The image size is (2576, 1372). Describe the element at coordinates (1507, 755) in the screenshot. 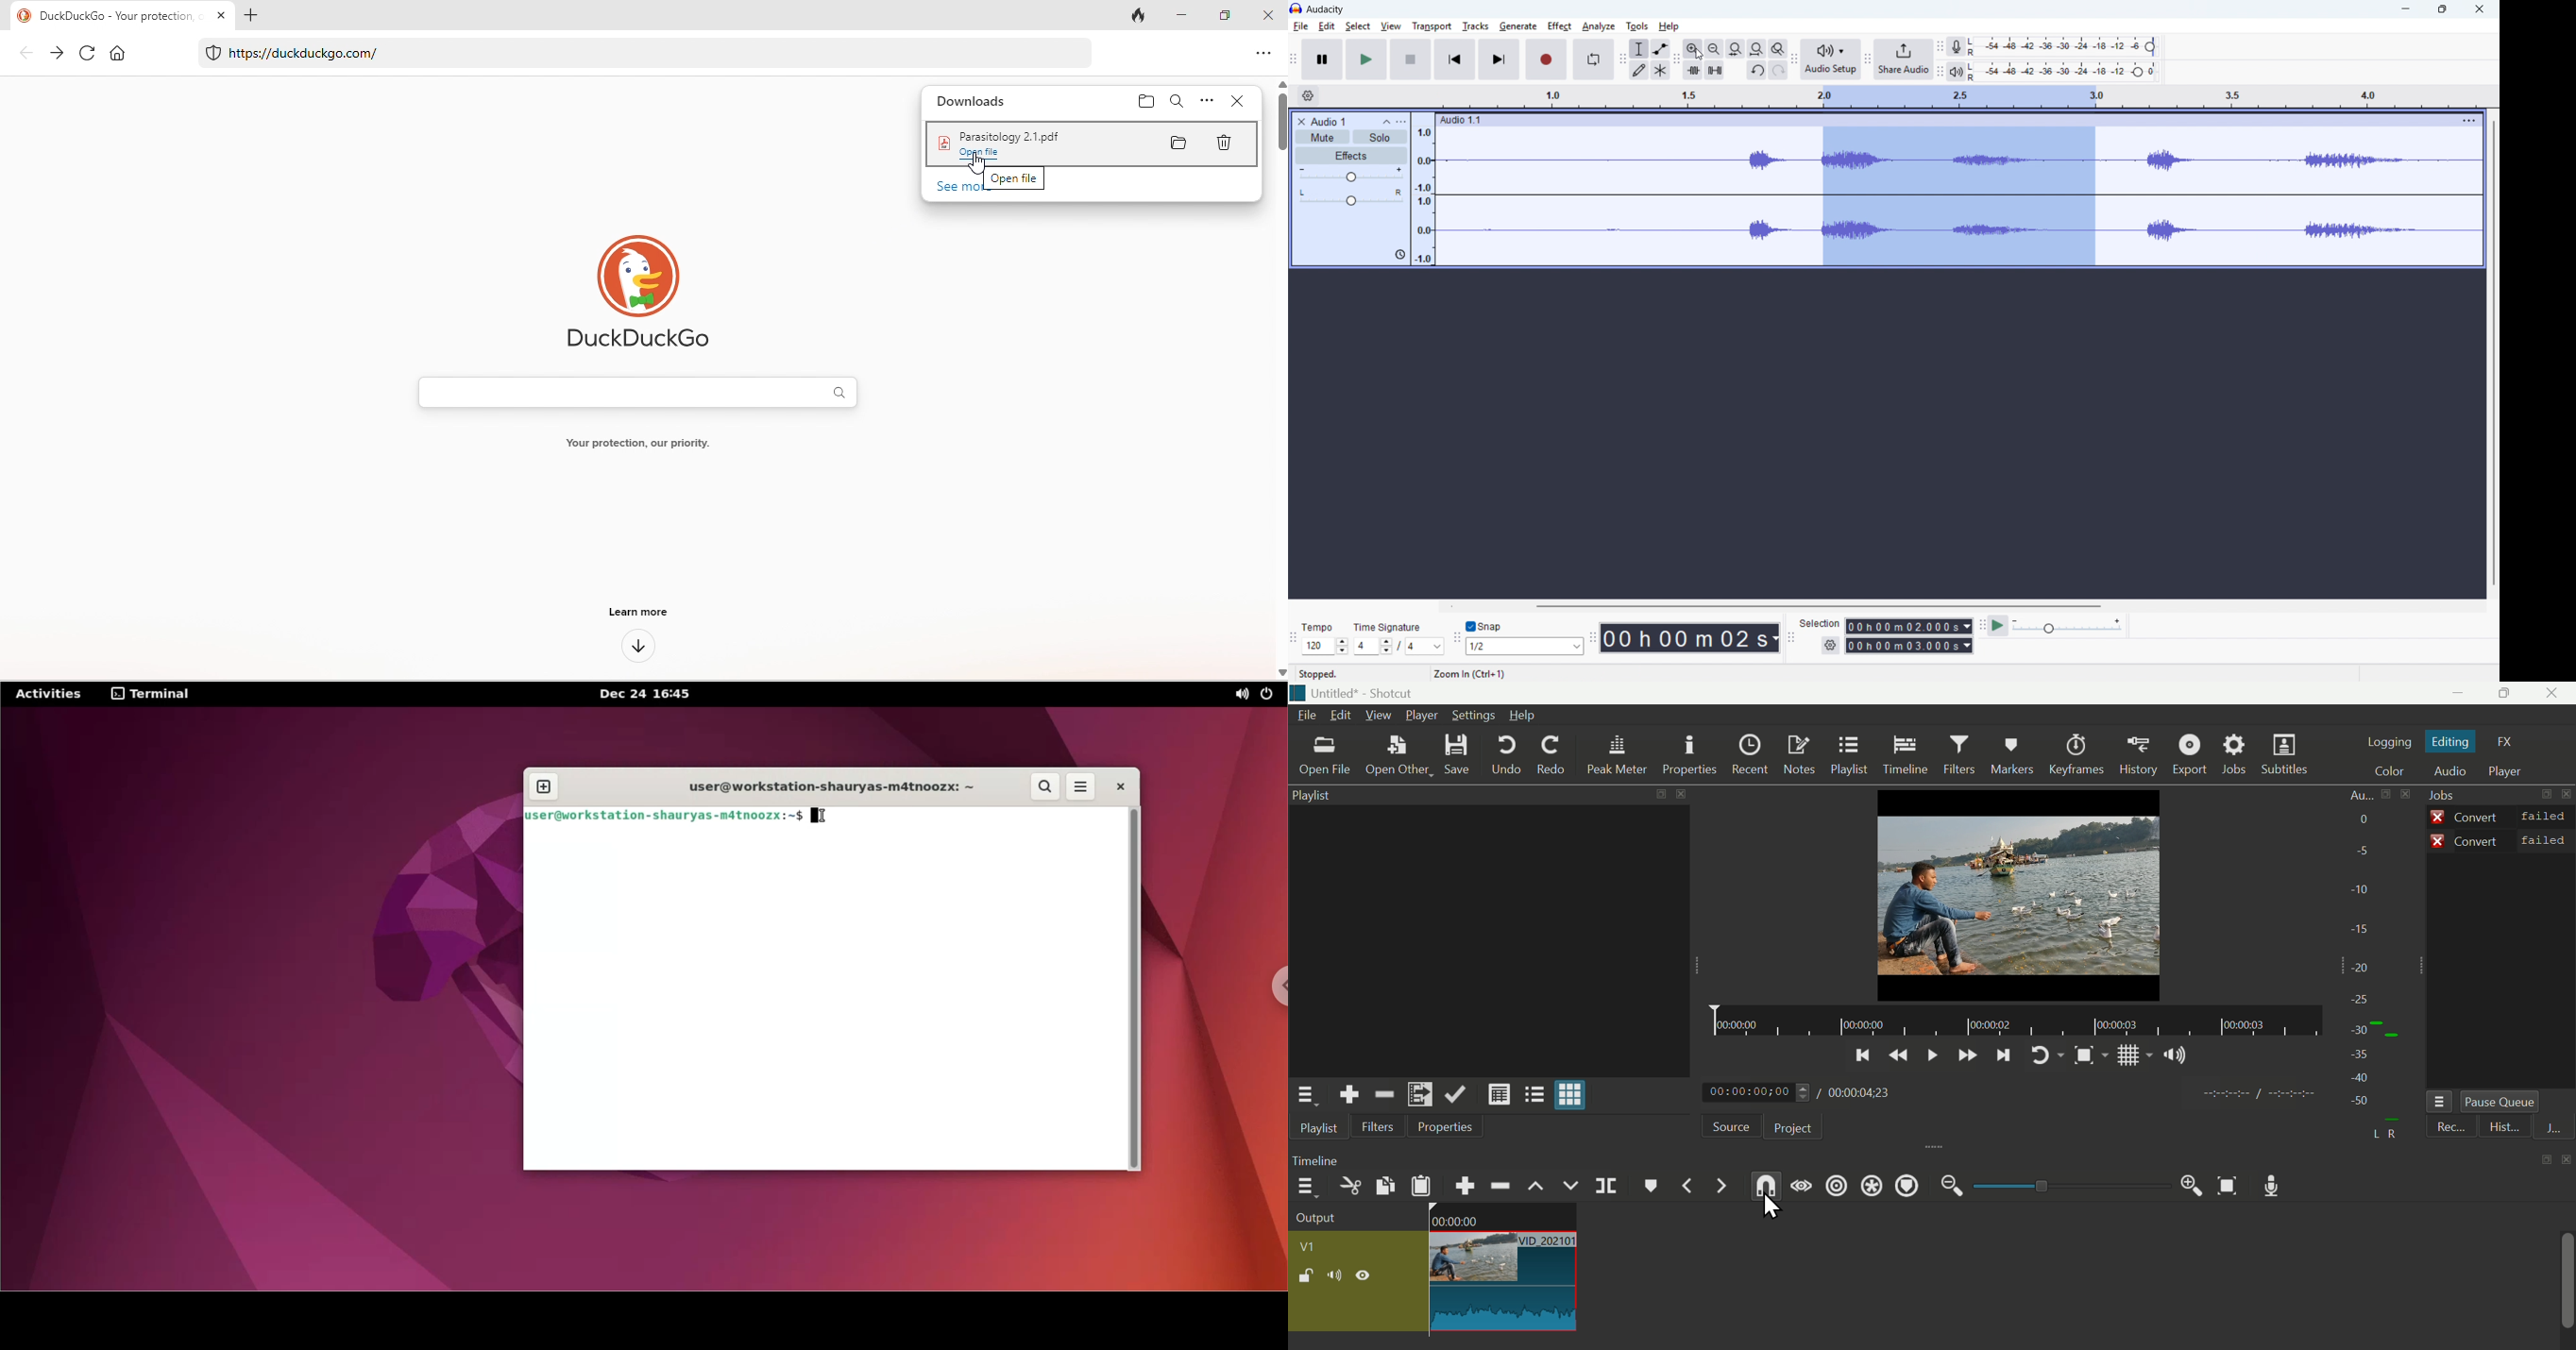

I see `Undo` at that location.